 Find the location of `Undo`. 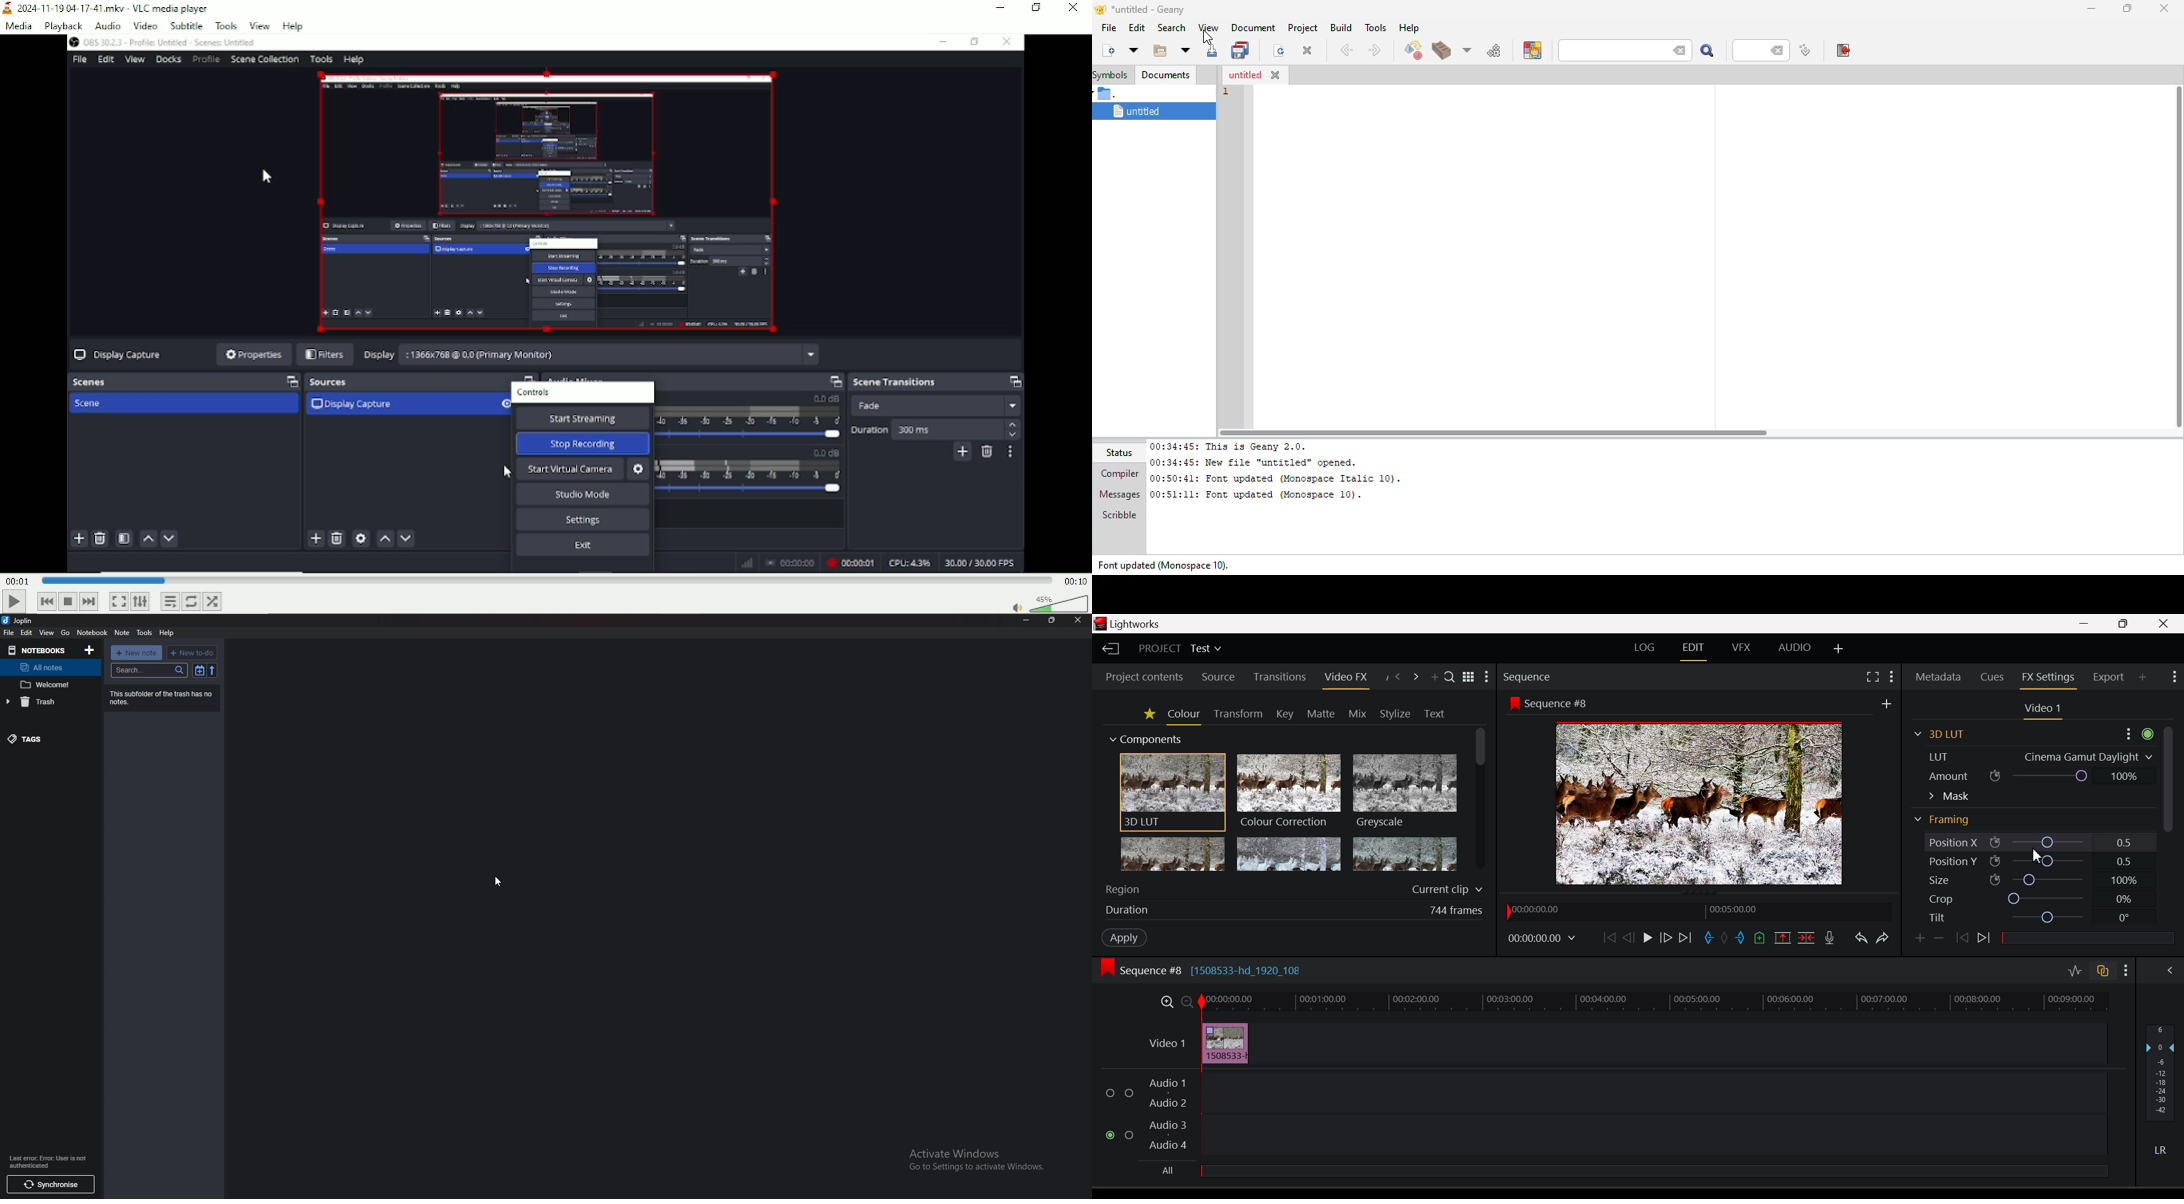

Undo is located at coordinates (1862, 940).